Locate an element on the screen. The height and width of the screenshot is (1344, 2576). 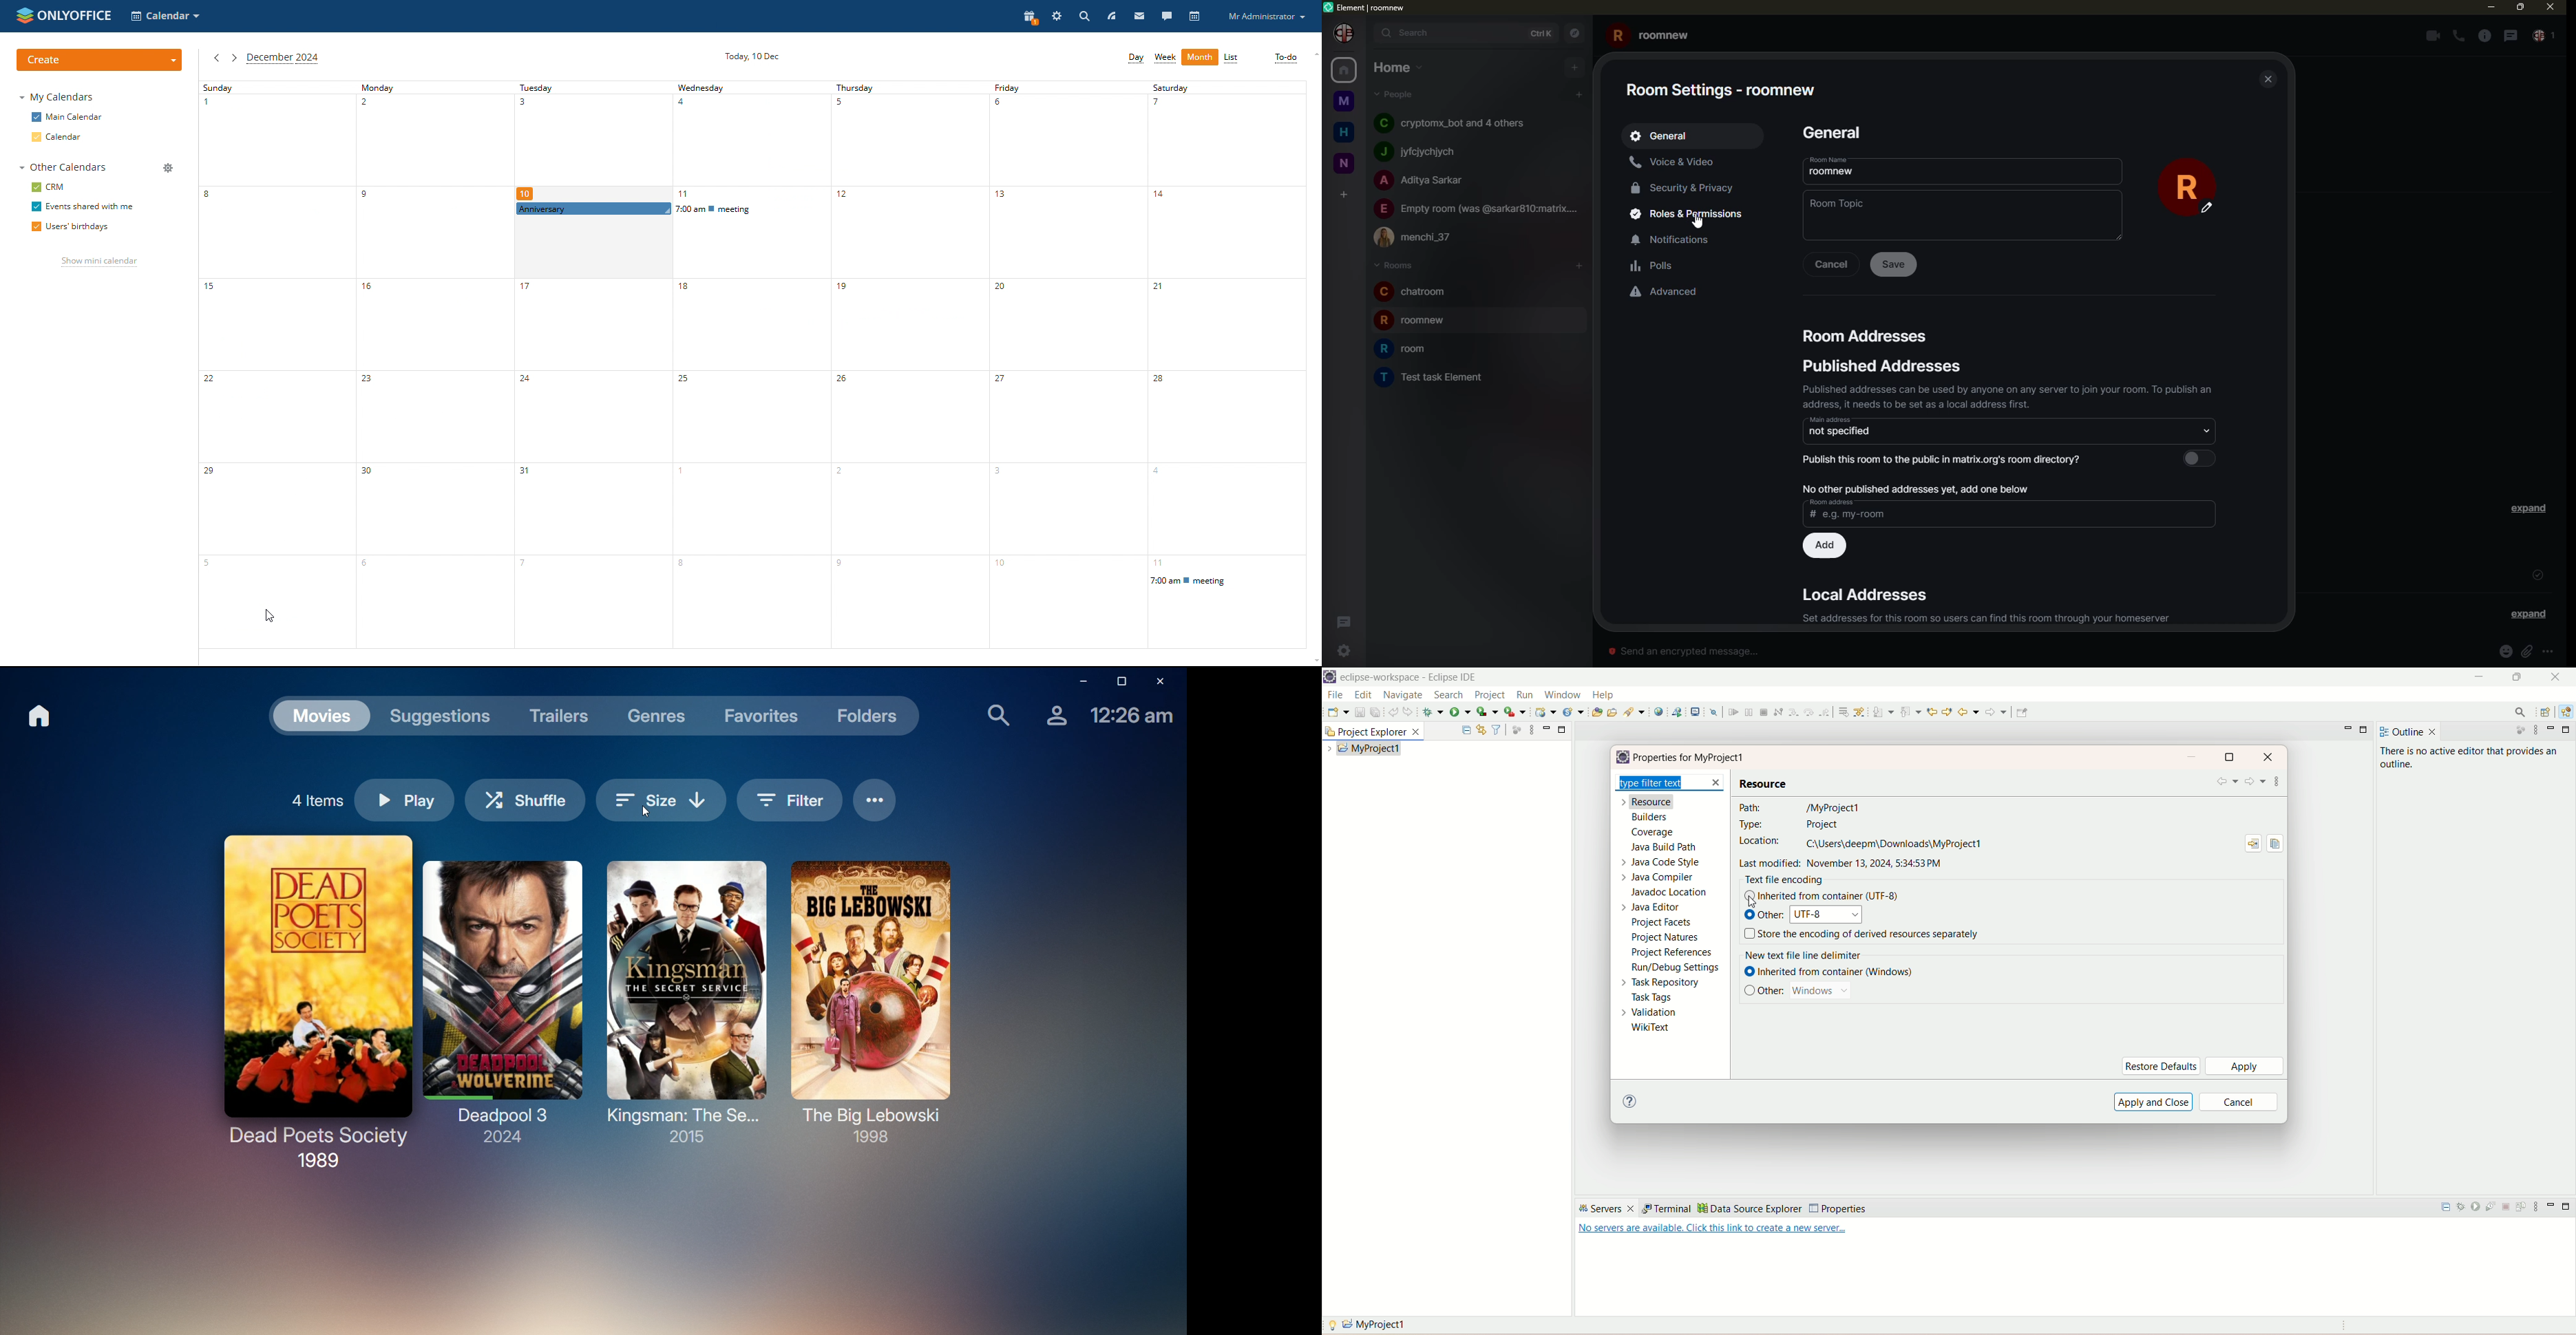
window is located at coordinates (1564, 694).